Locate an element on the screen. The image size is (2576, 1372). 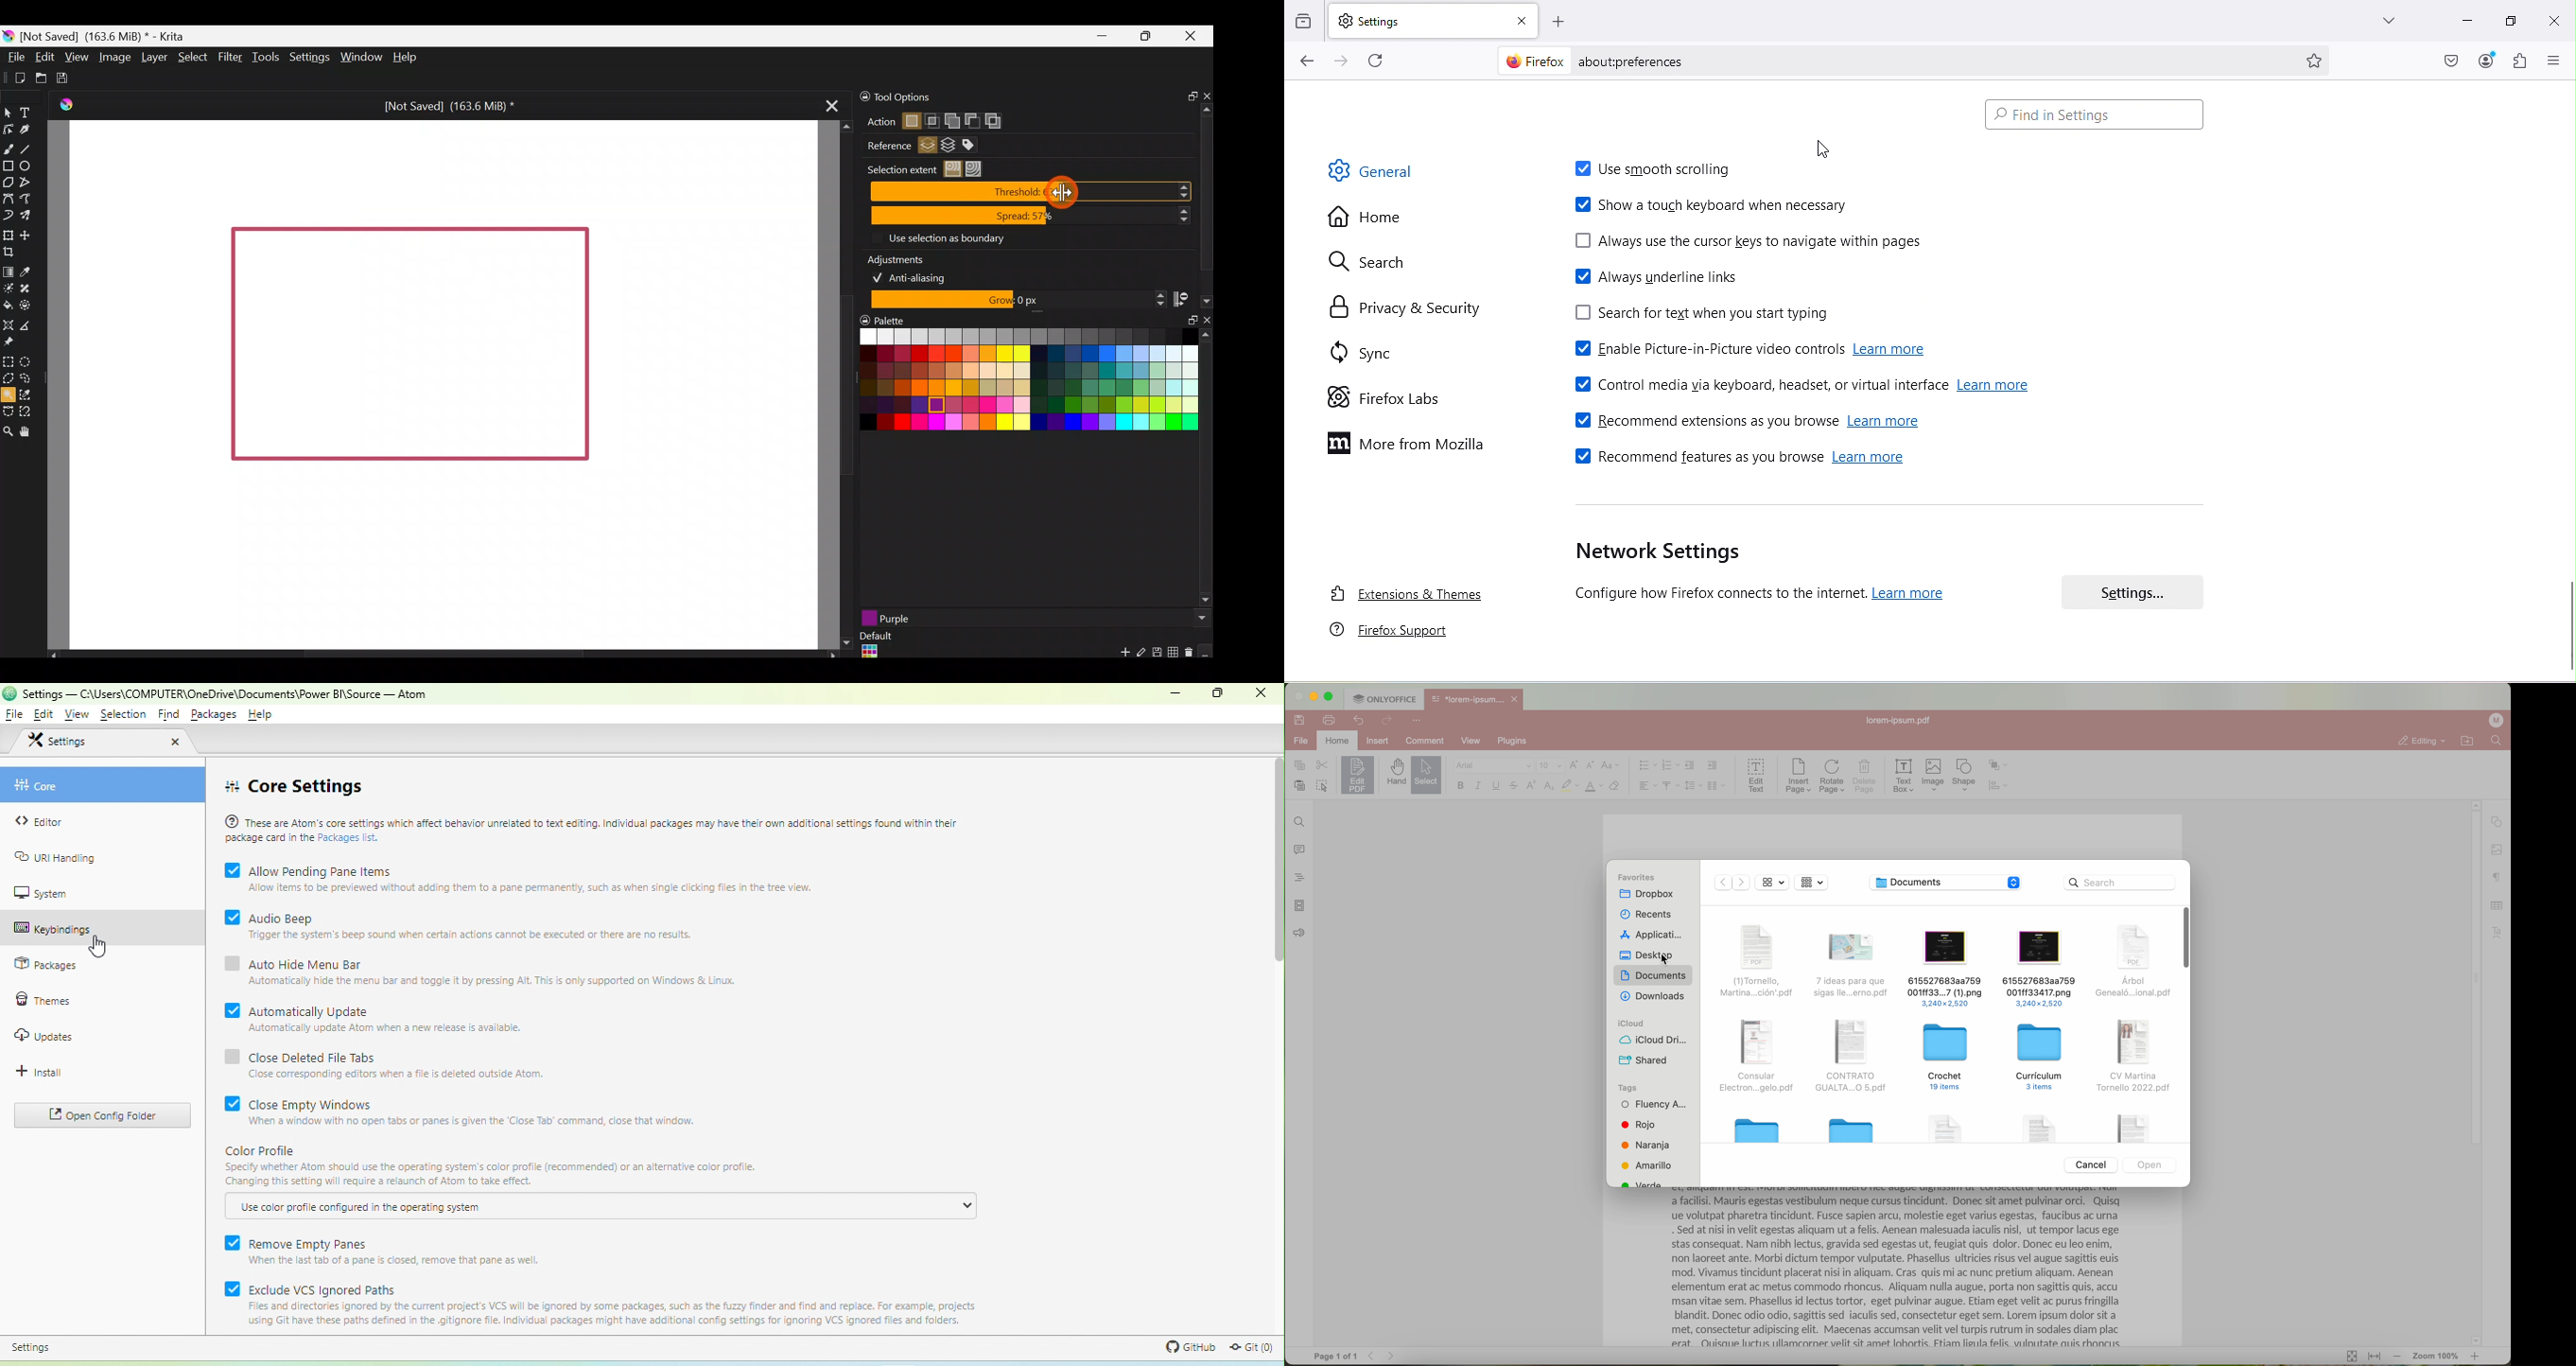
Float docker is located at coordinates (1187, 326).